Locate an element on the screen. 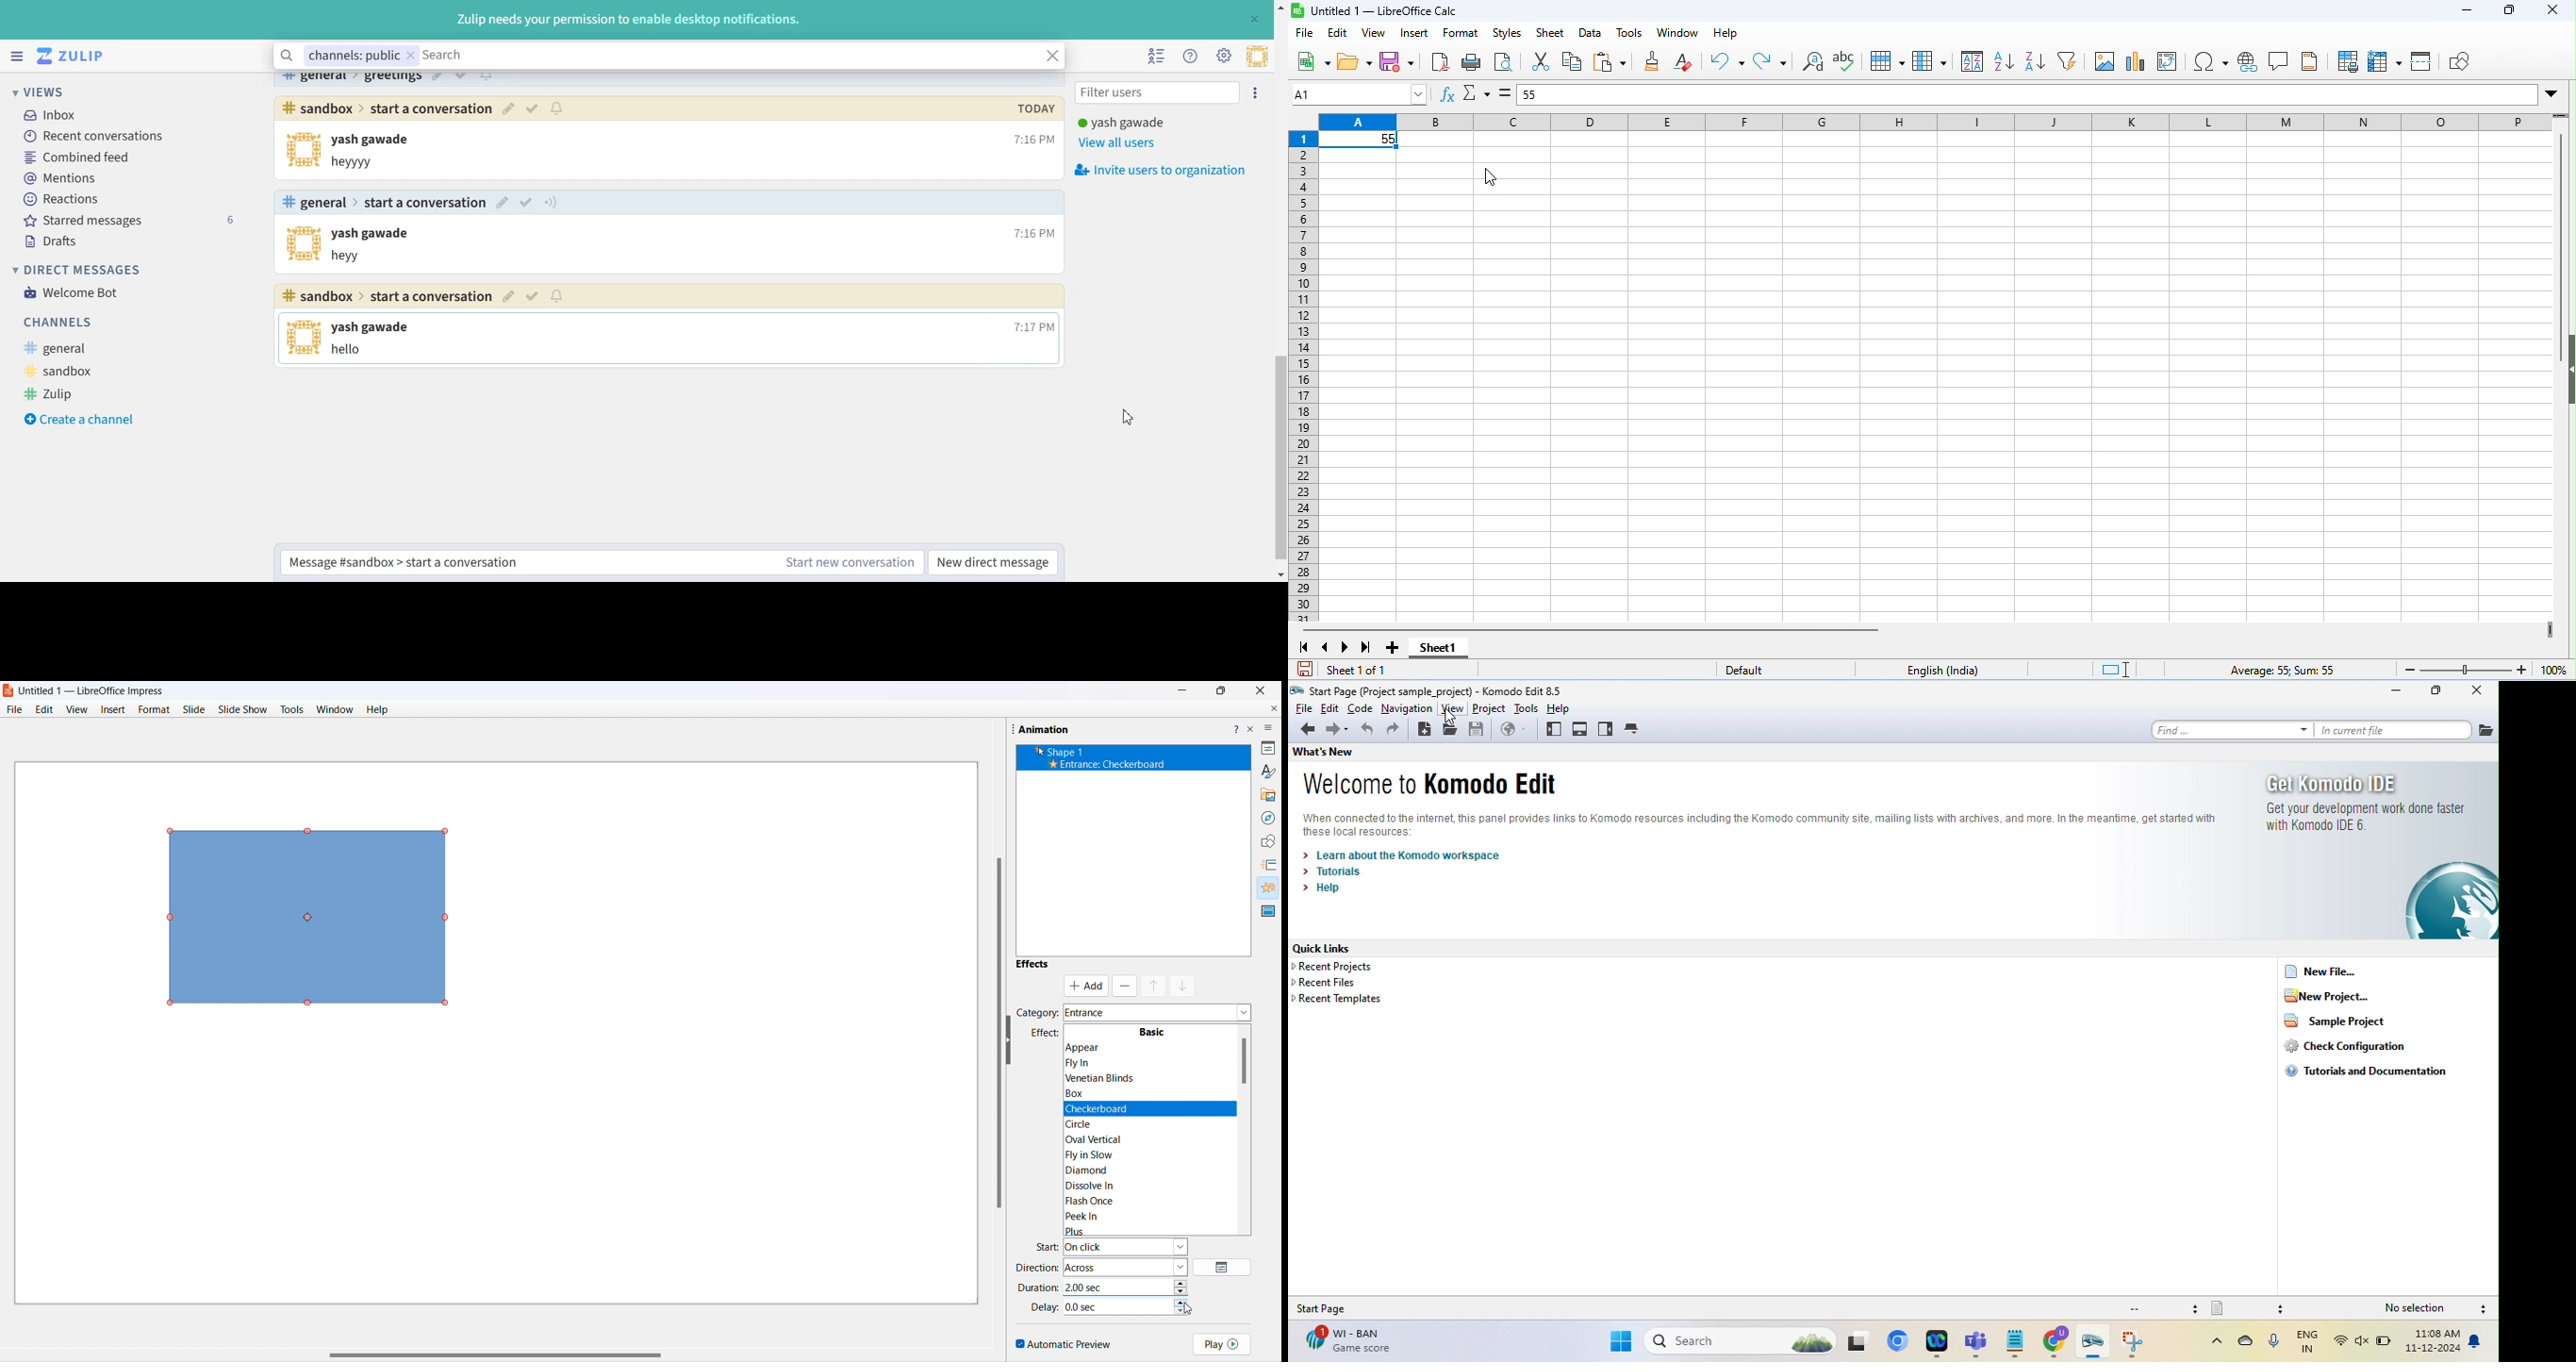  horizontal scroll bar is located at coordinates (1591, 629).